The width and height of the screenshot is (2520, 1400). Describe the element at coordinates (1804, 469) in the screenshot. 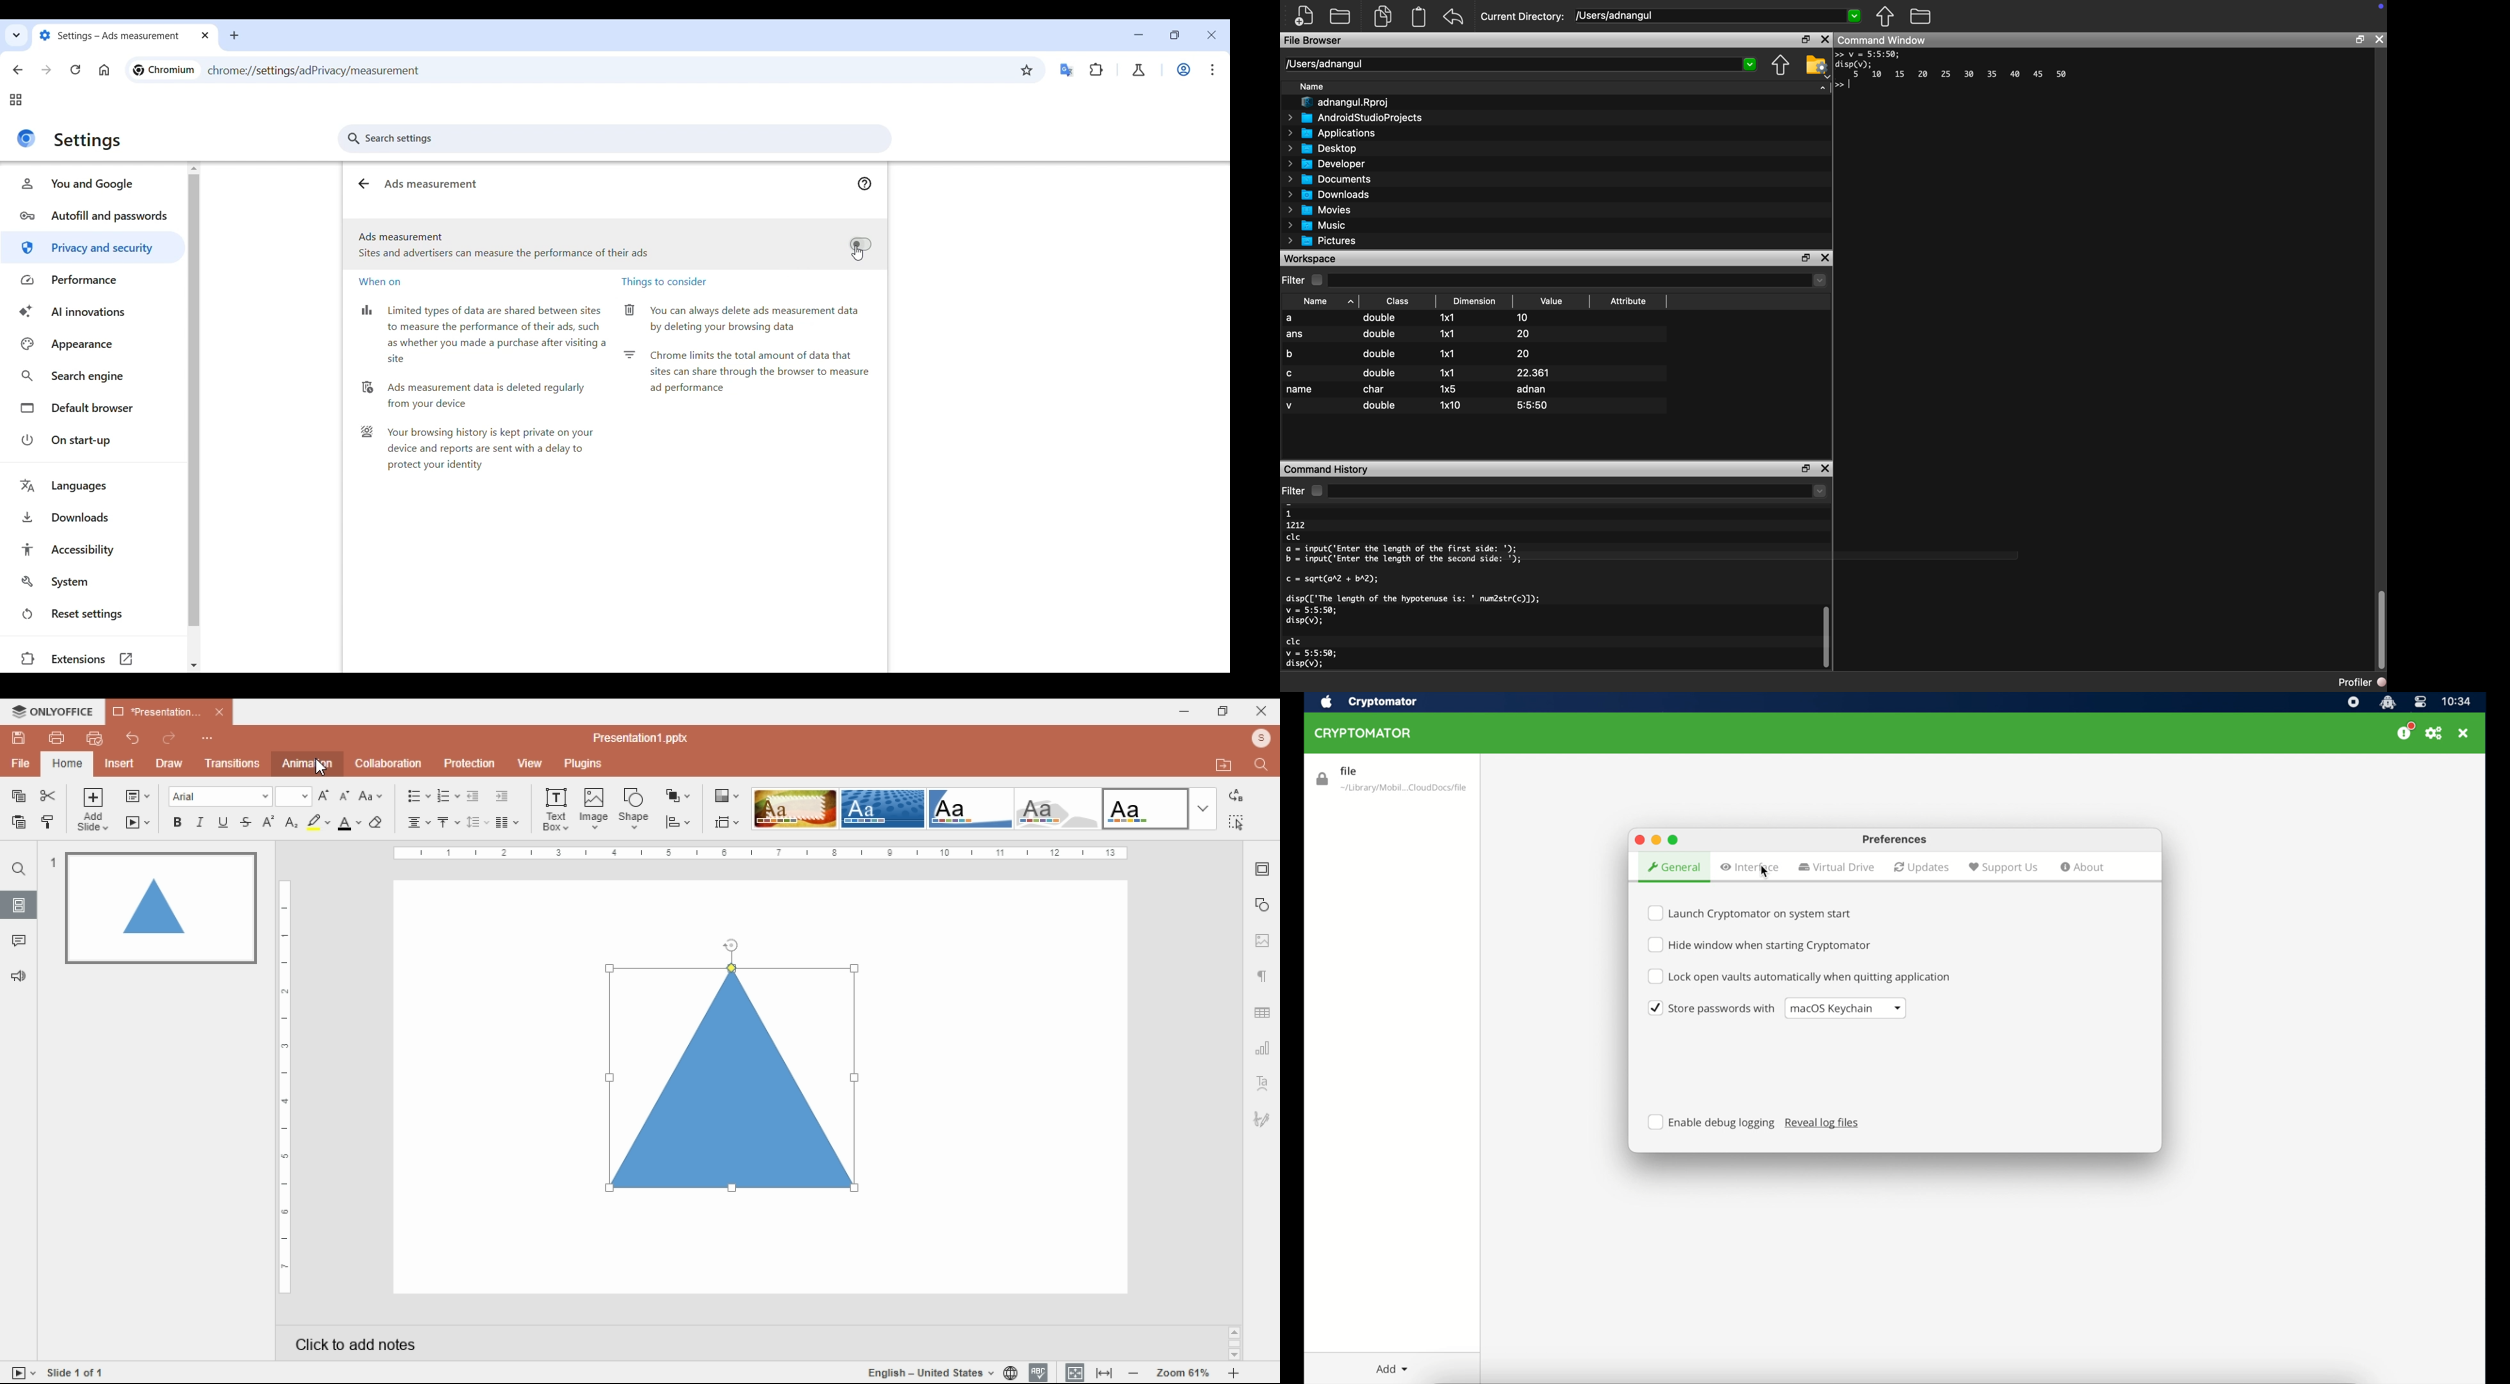

I see `maximize` at that location.